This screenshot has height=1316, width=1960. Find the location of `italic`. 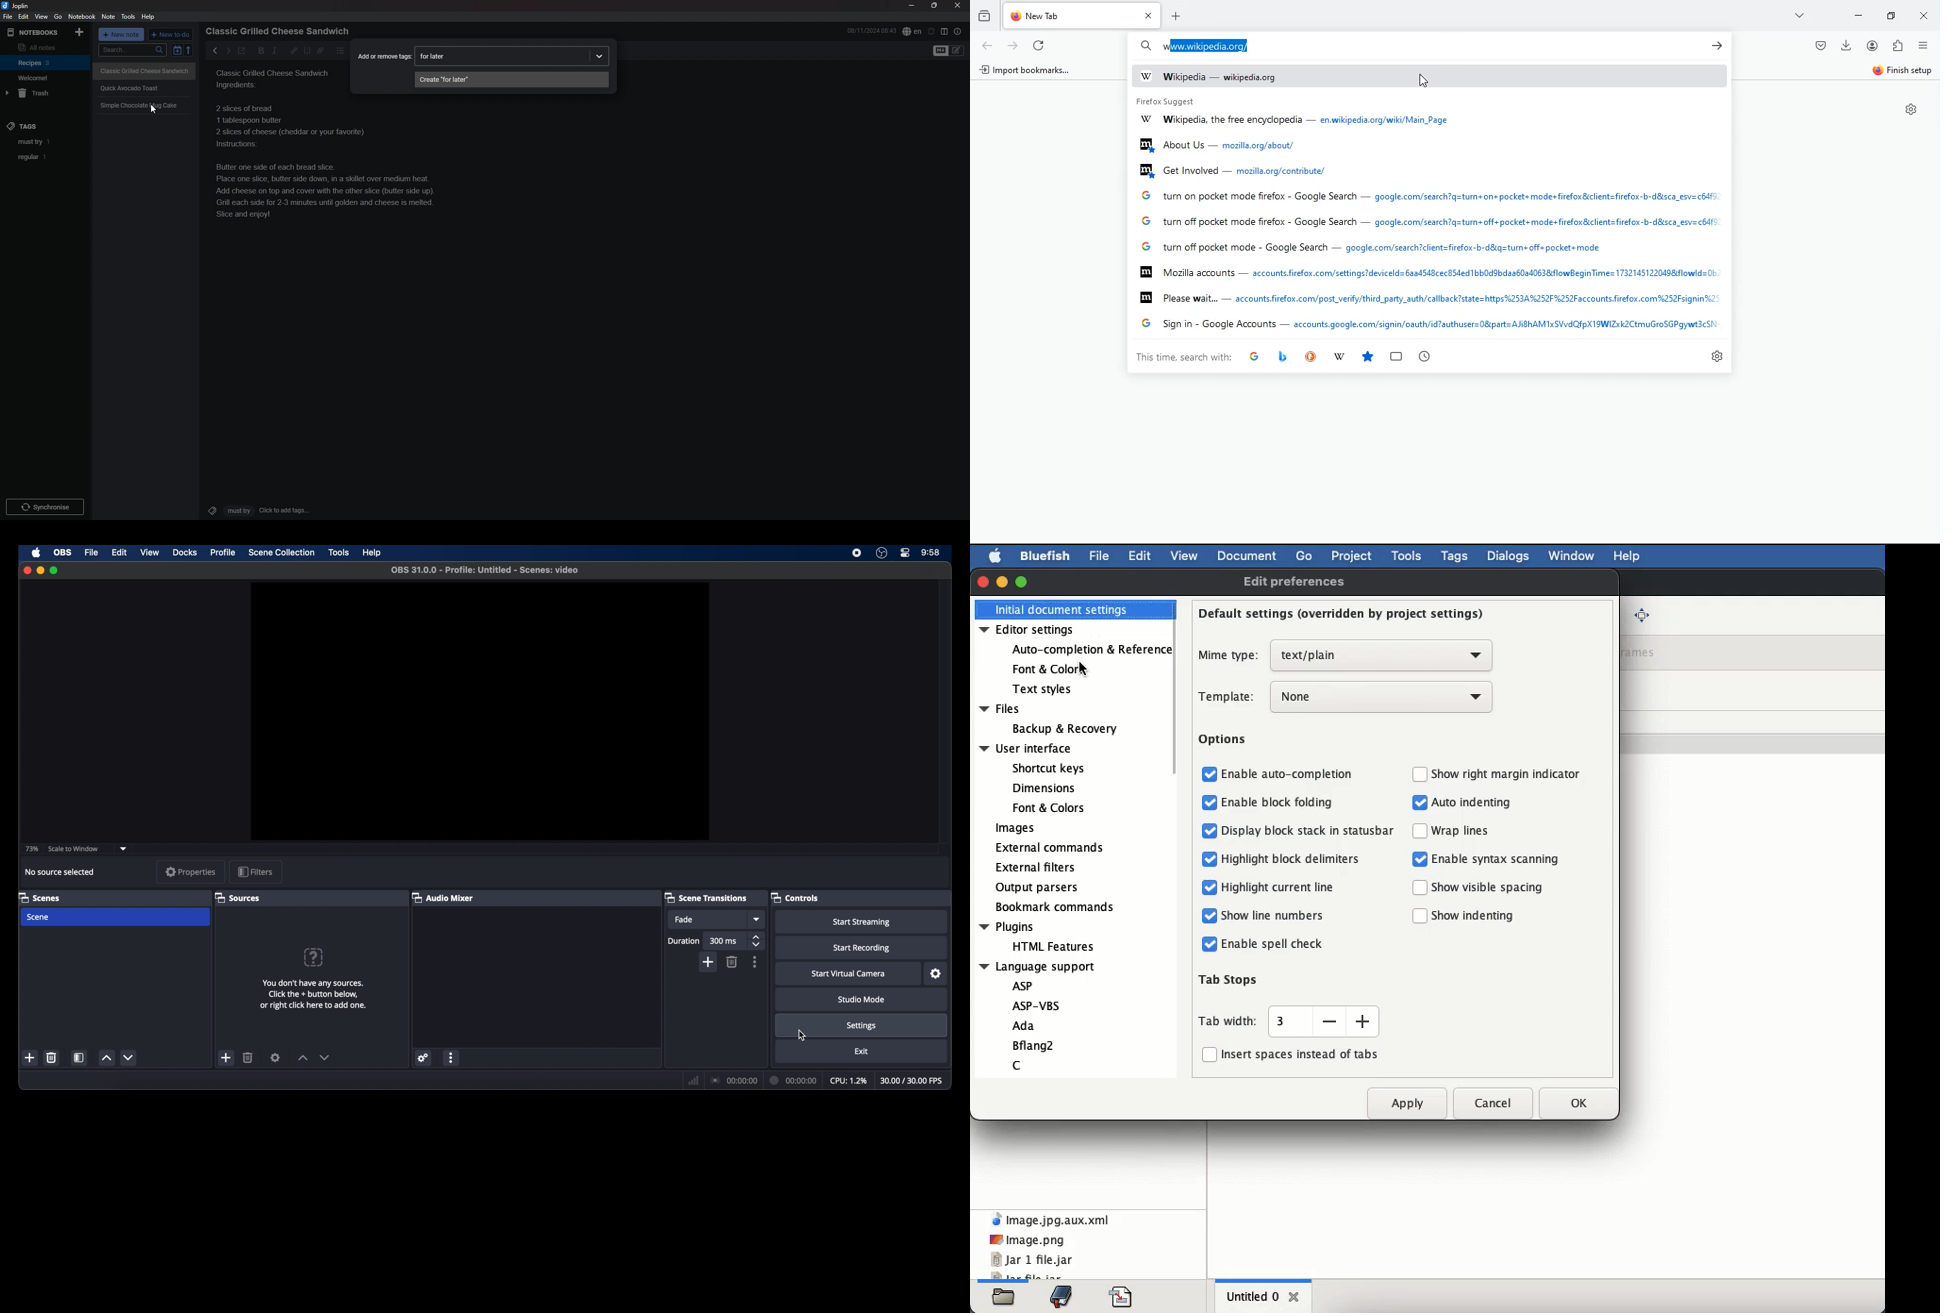

italic is located at coordinates (274, 51).